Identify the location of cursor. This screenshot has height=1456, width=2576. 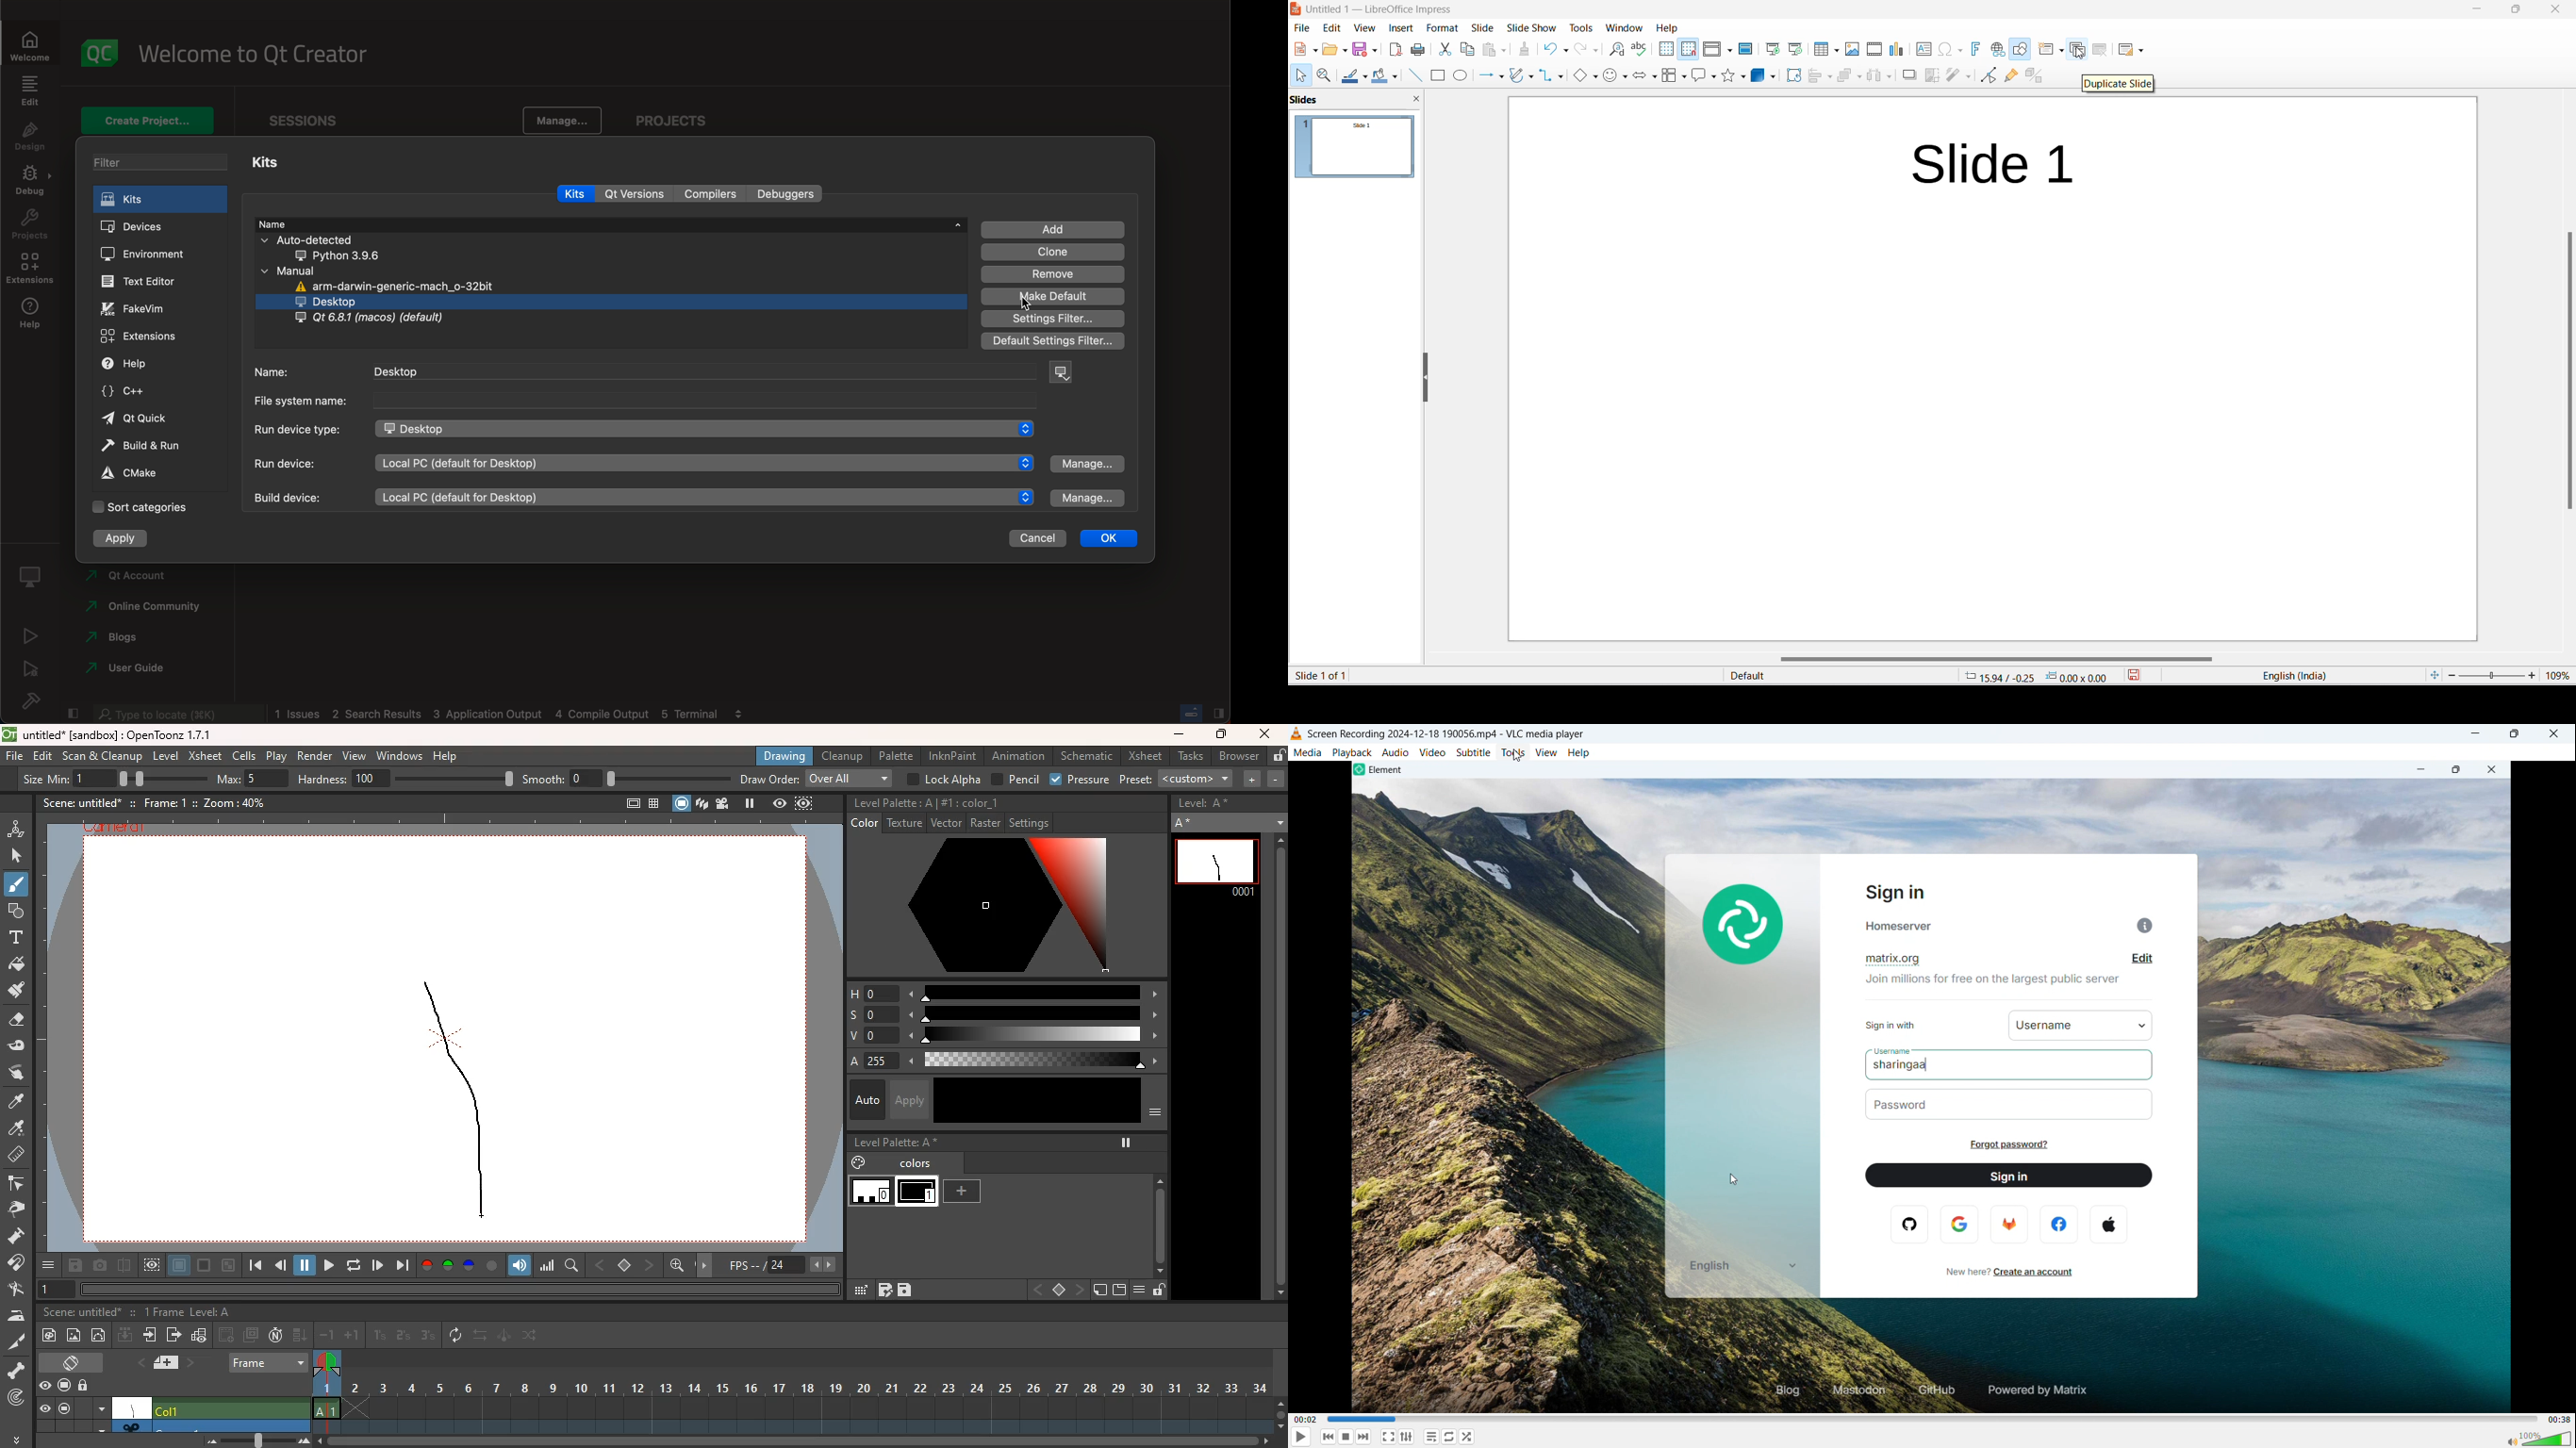
(1518, 756).